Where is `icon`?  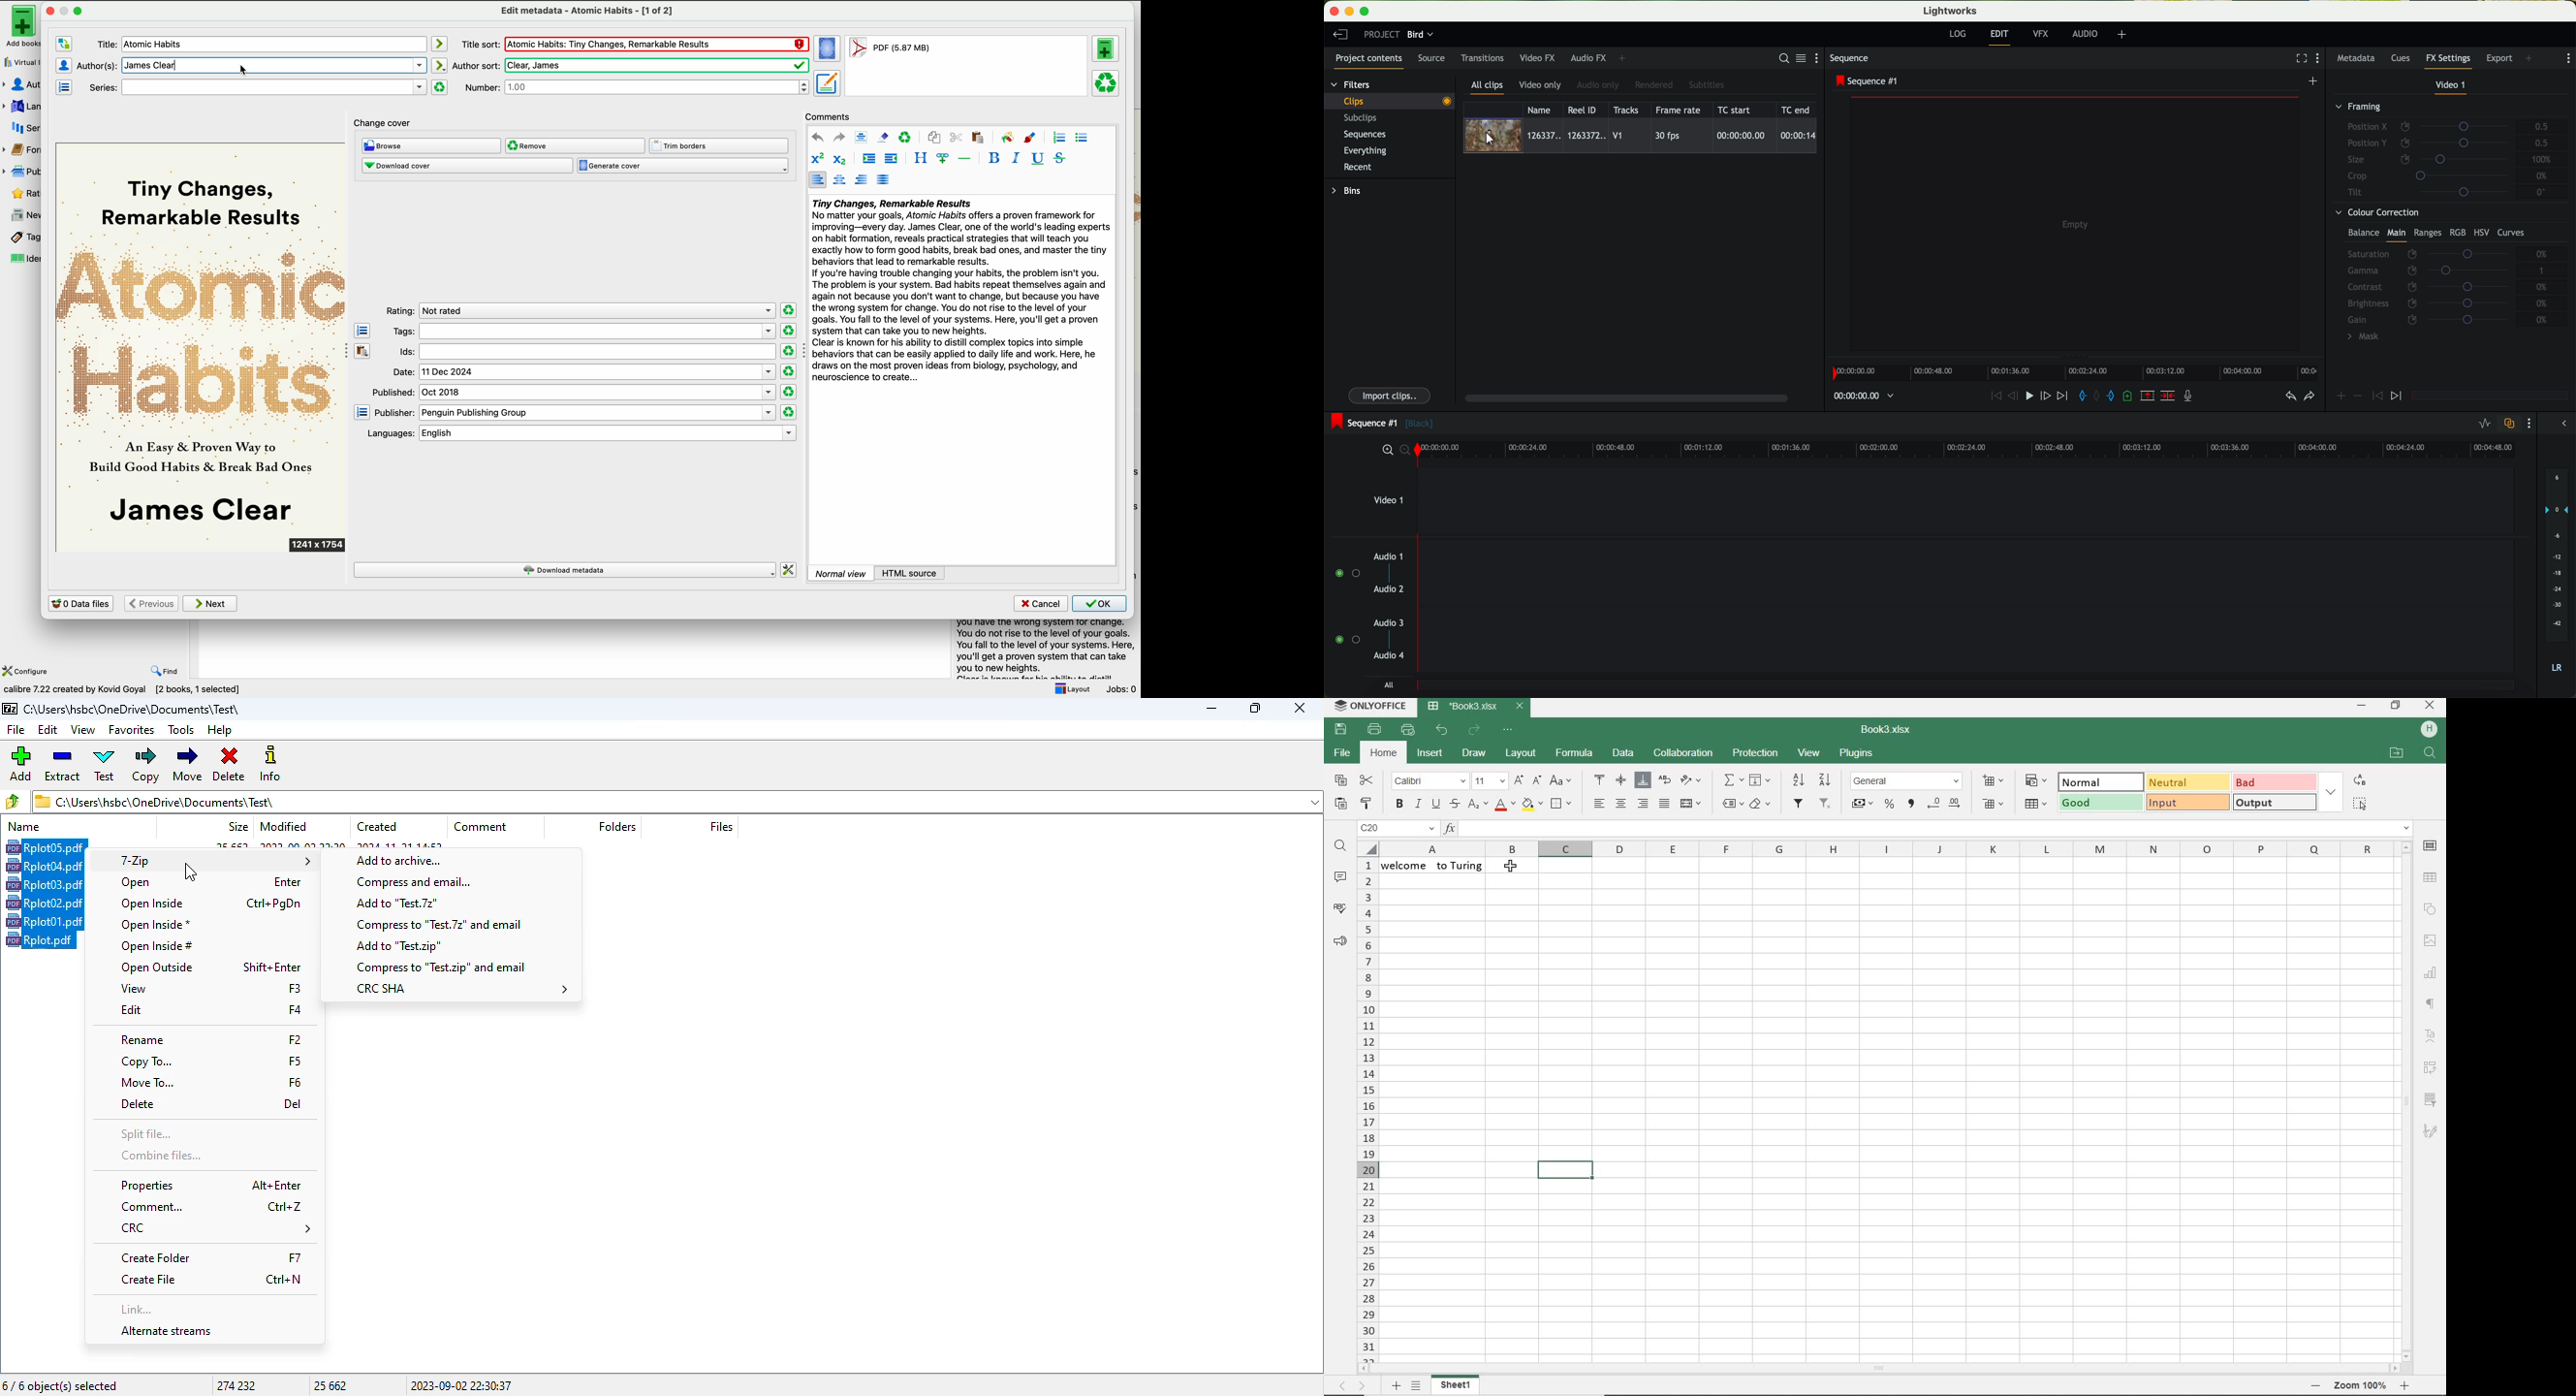
icon is located at coordinates (2376, 396).